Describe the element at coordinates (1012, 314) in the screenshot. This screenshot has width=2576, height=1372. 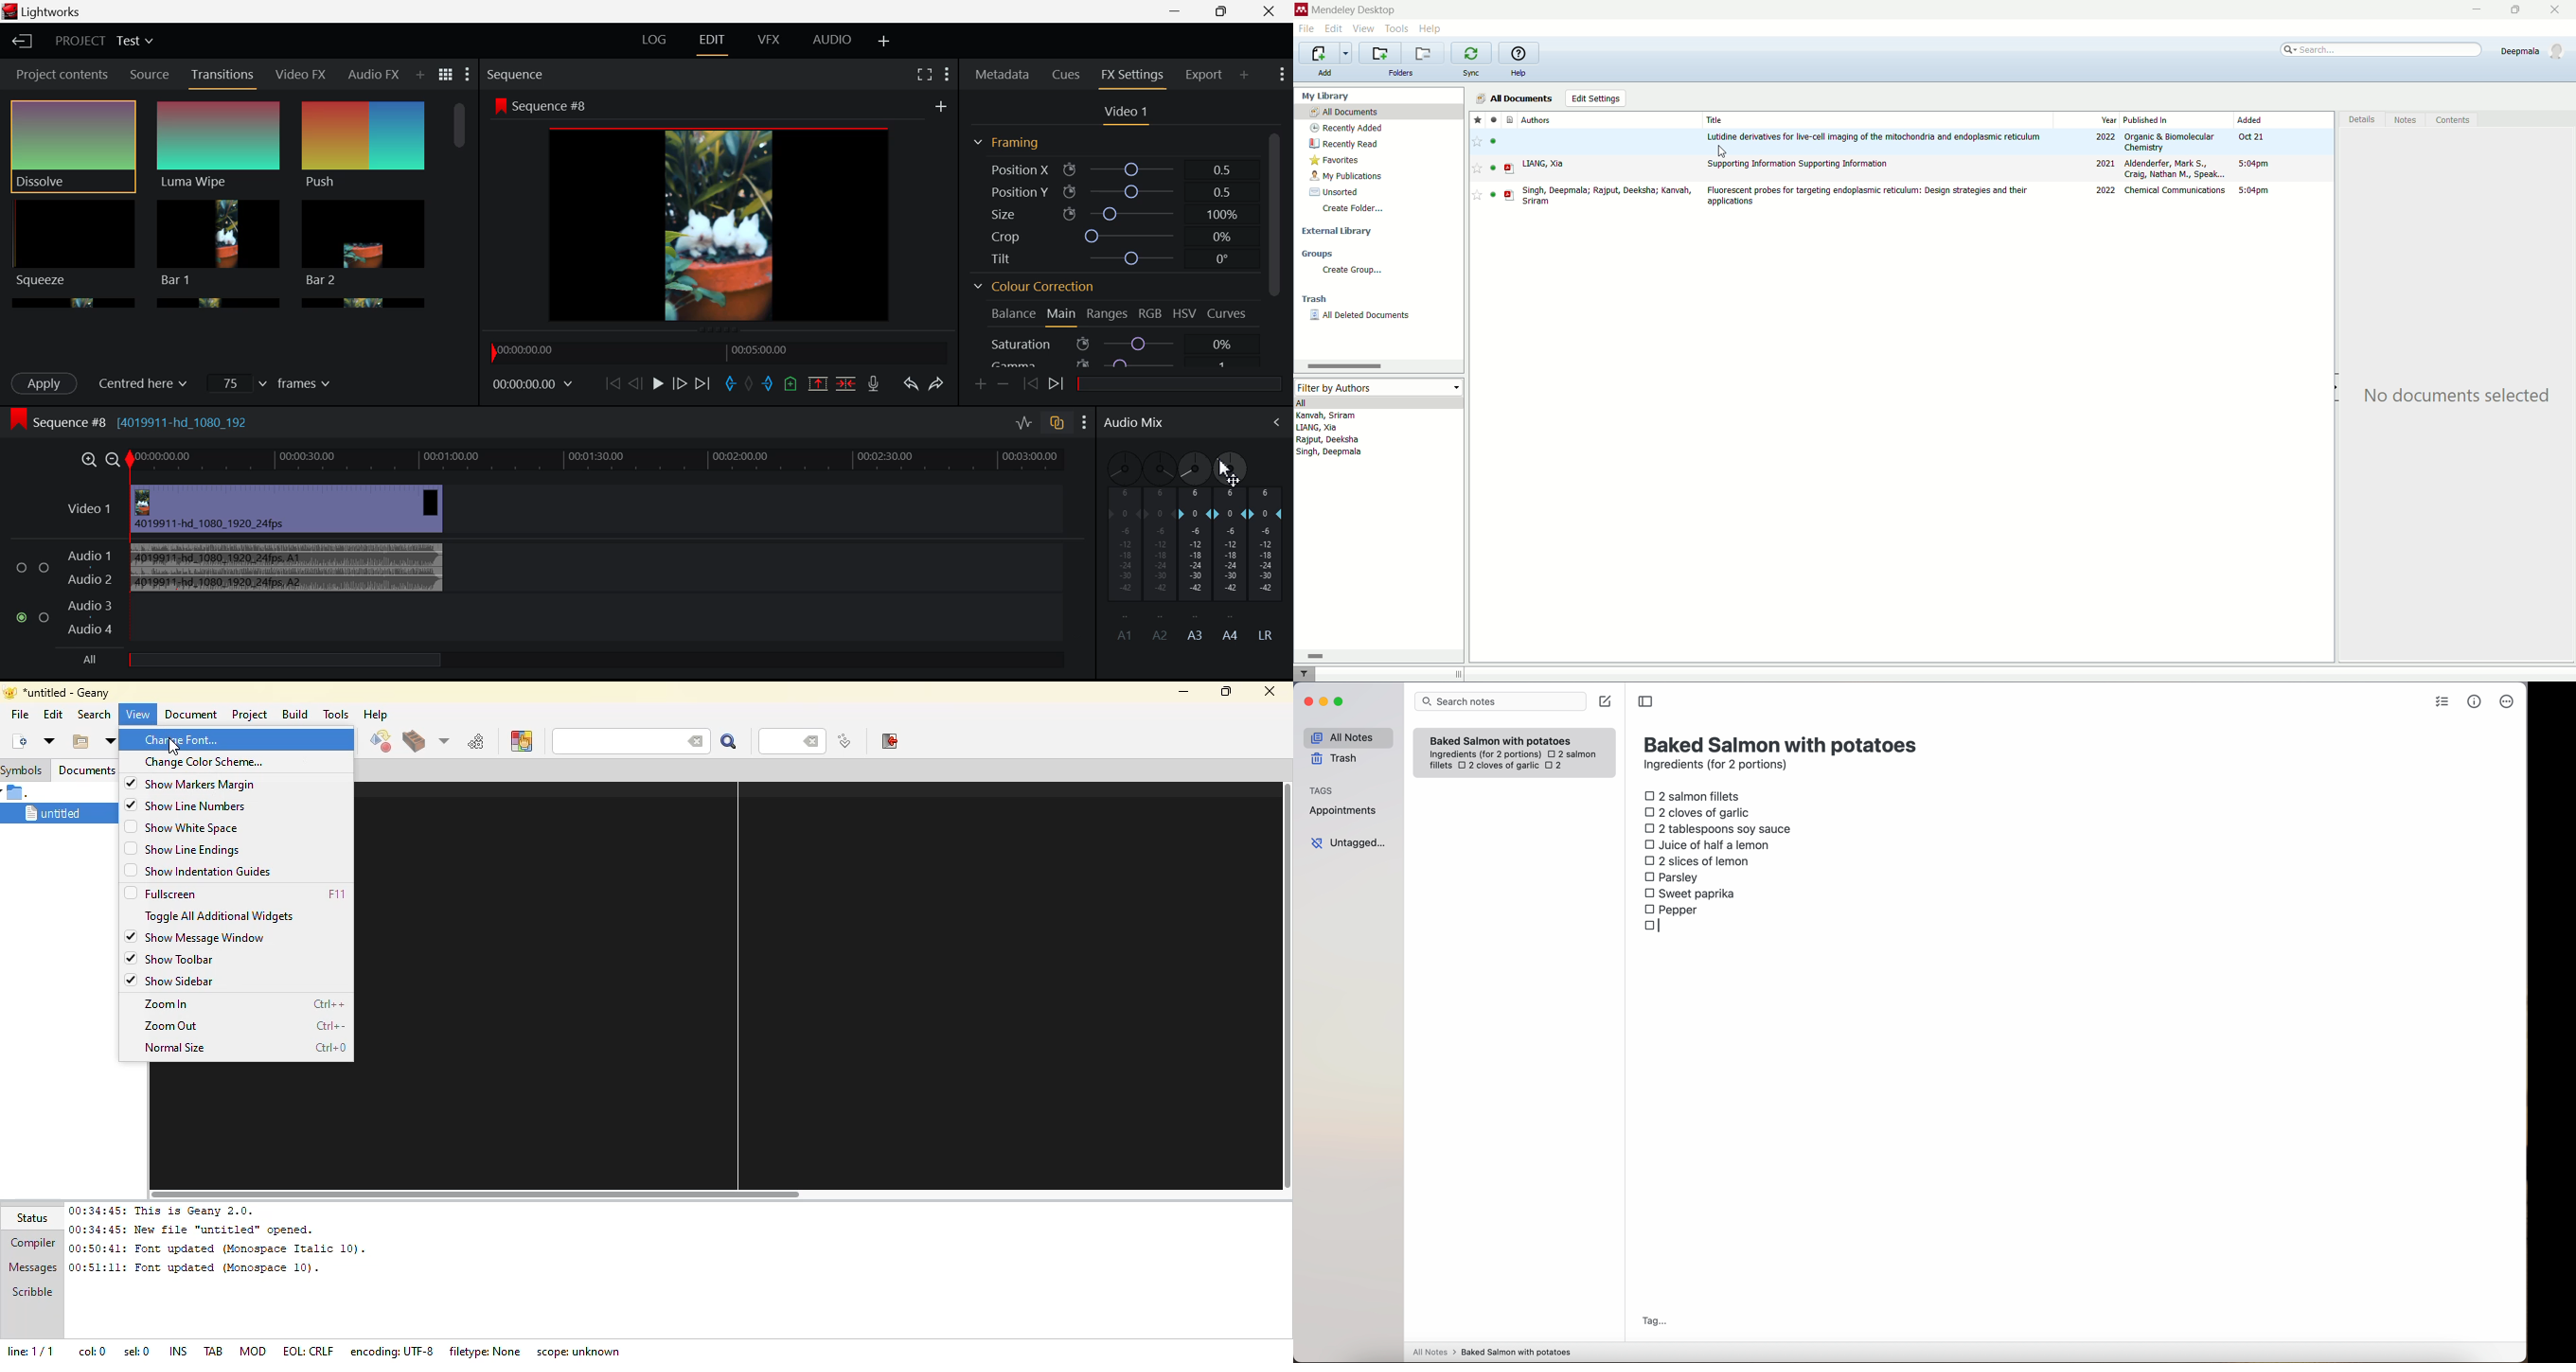
I see `Balance` at that location.